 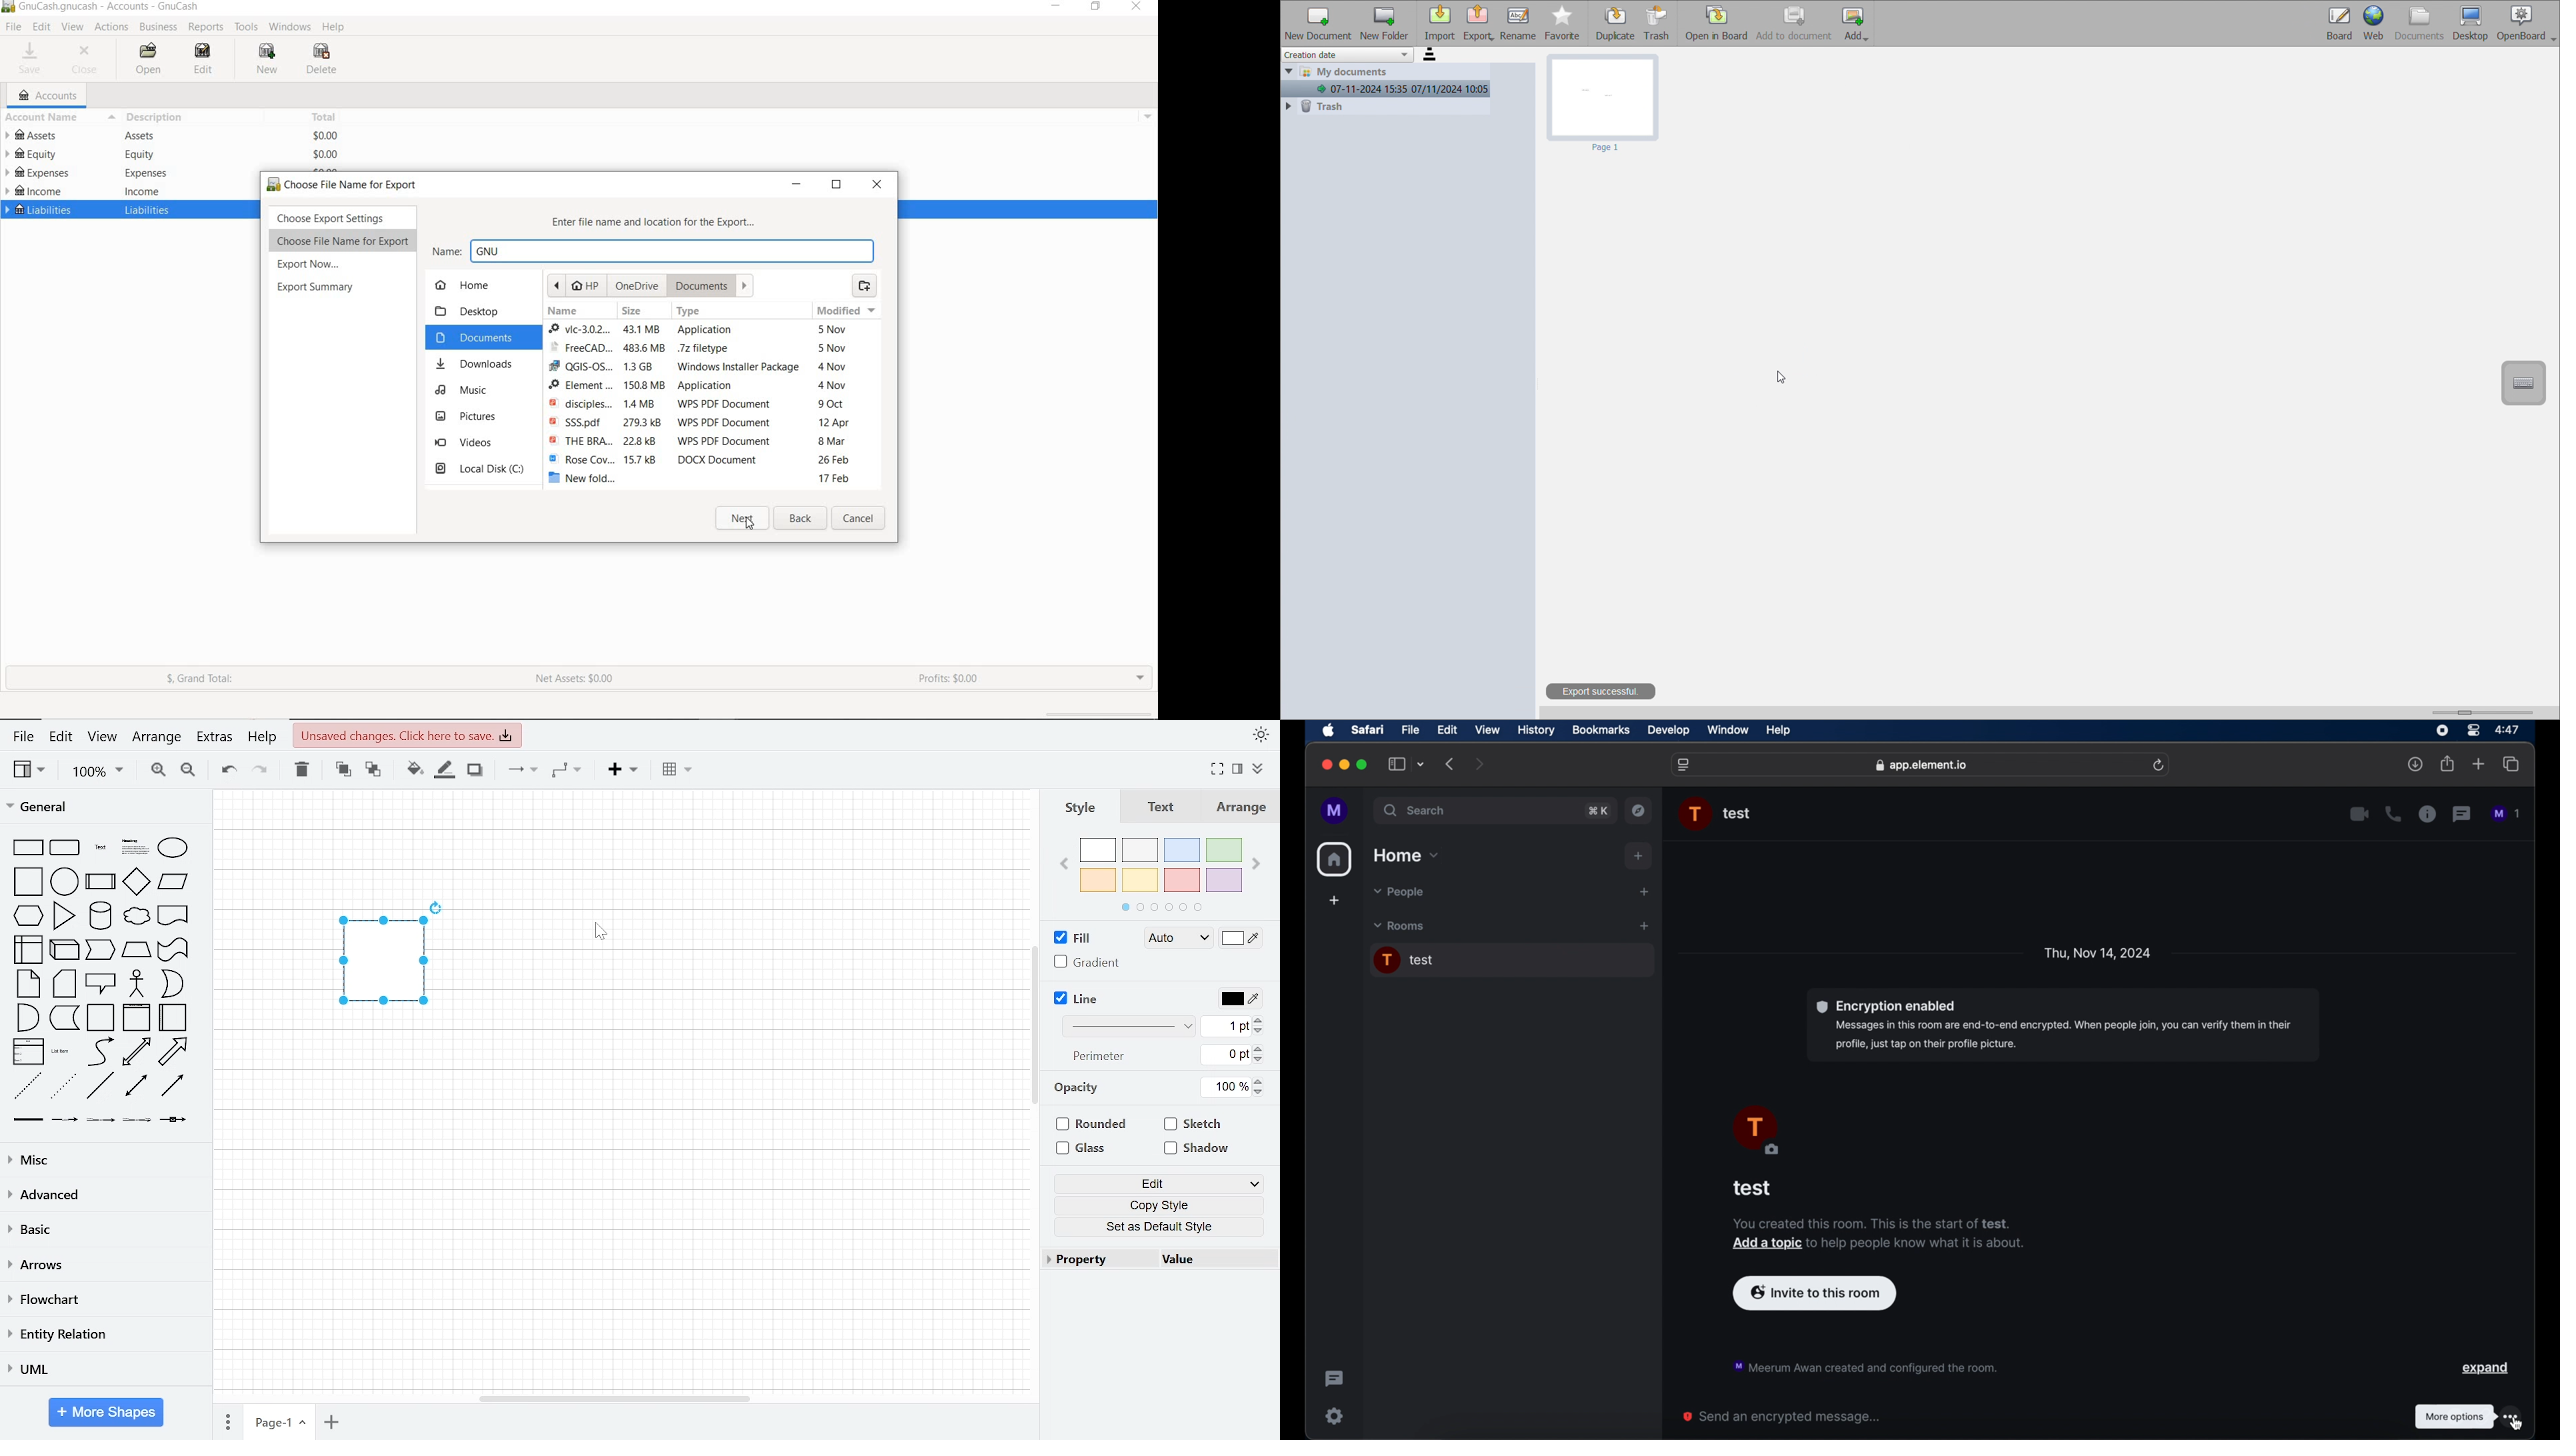 I want to click on Gradient, so click(x=1086, y=962).